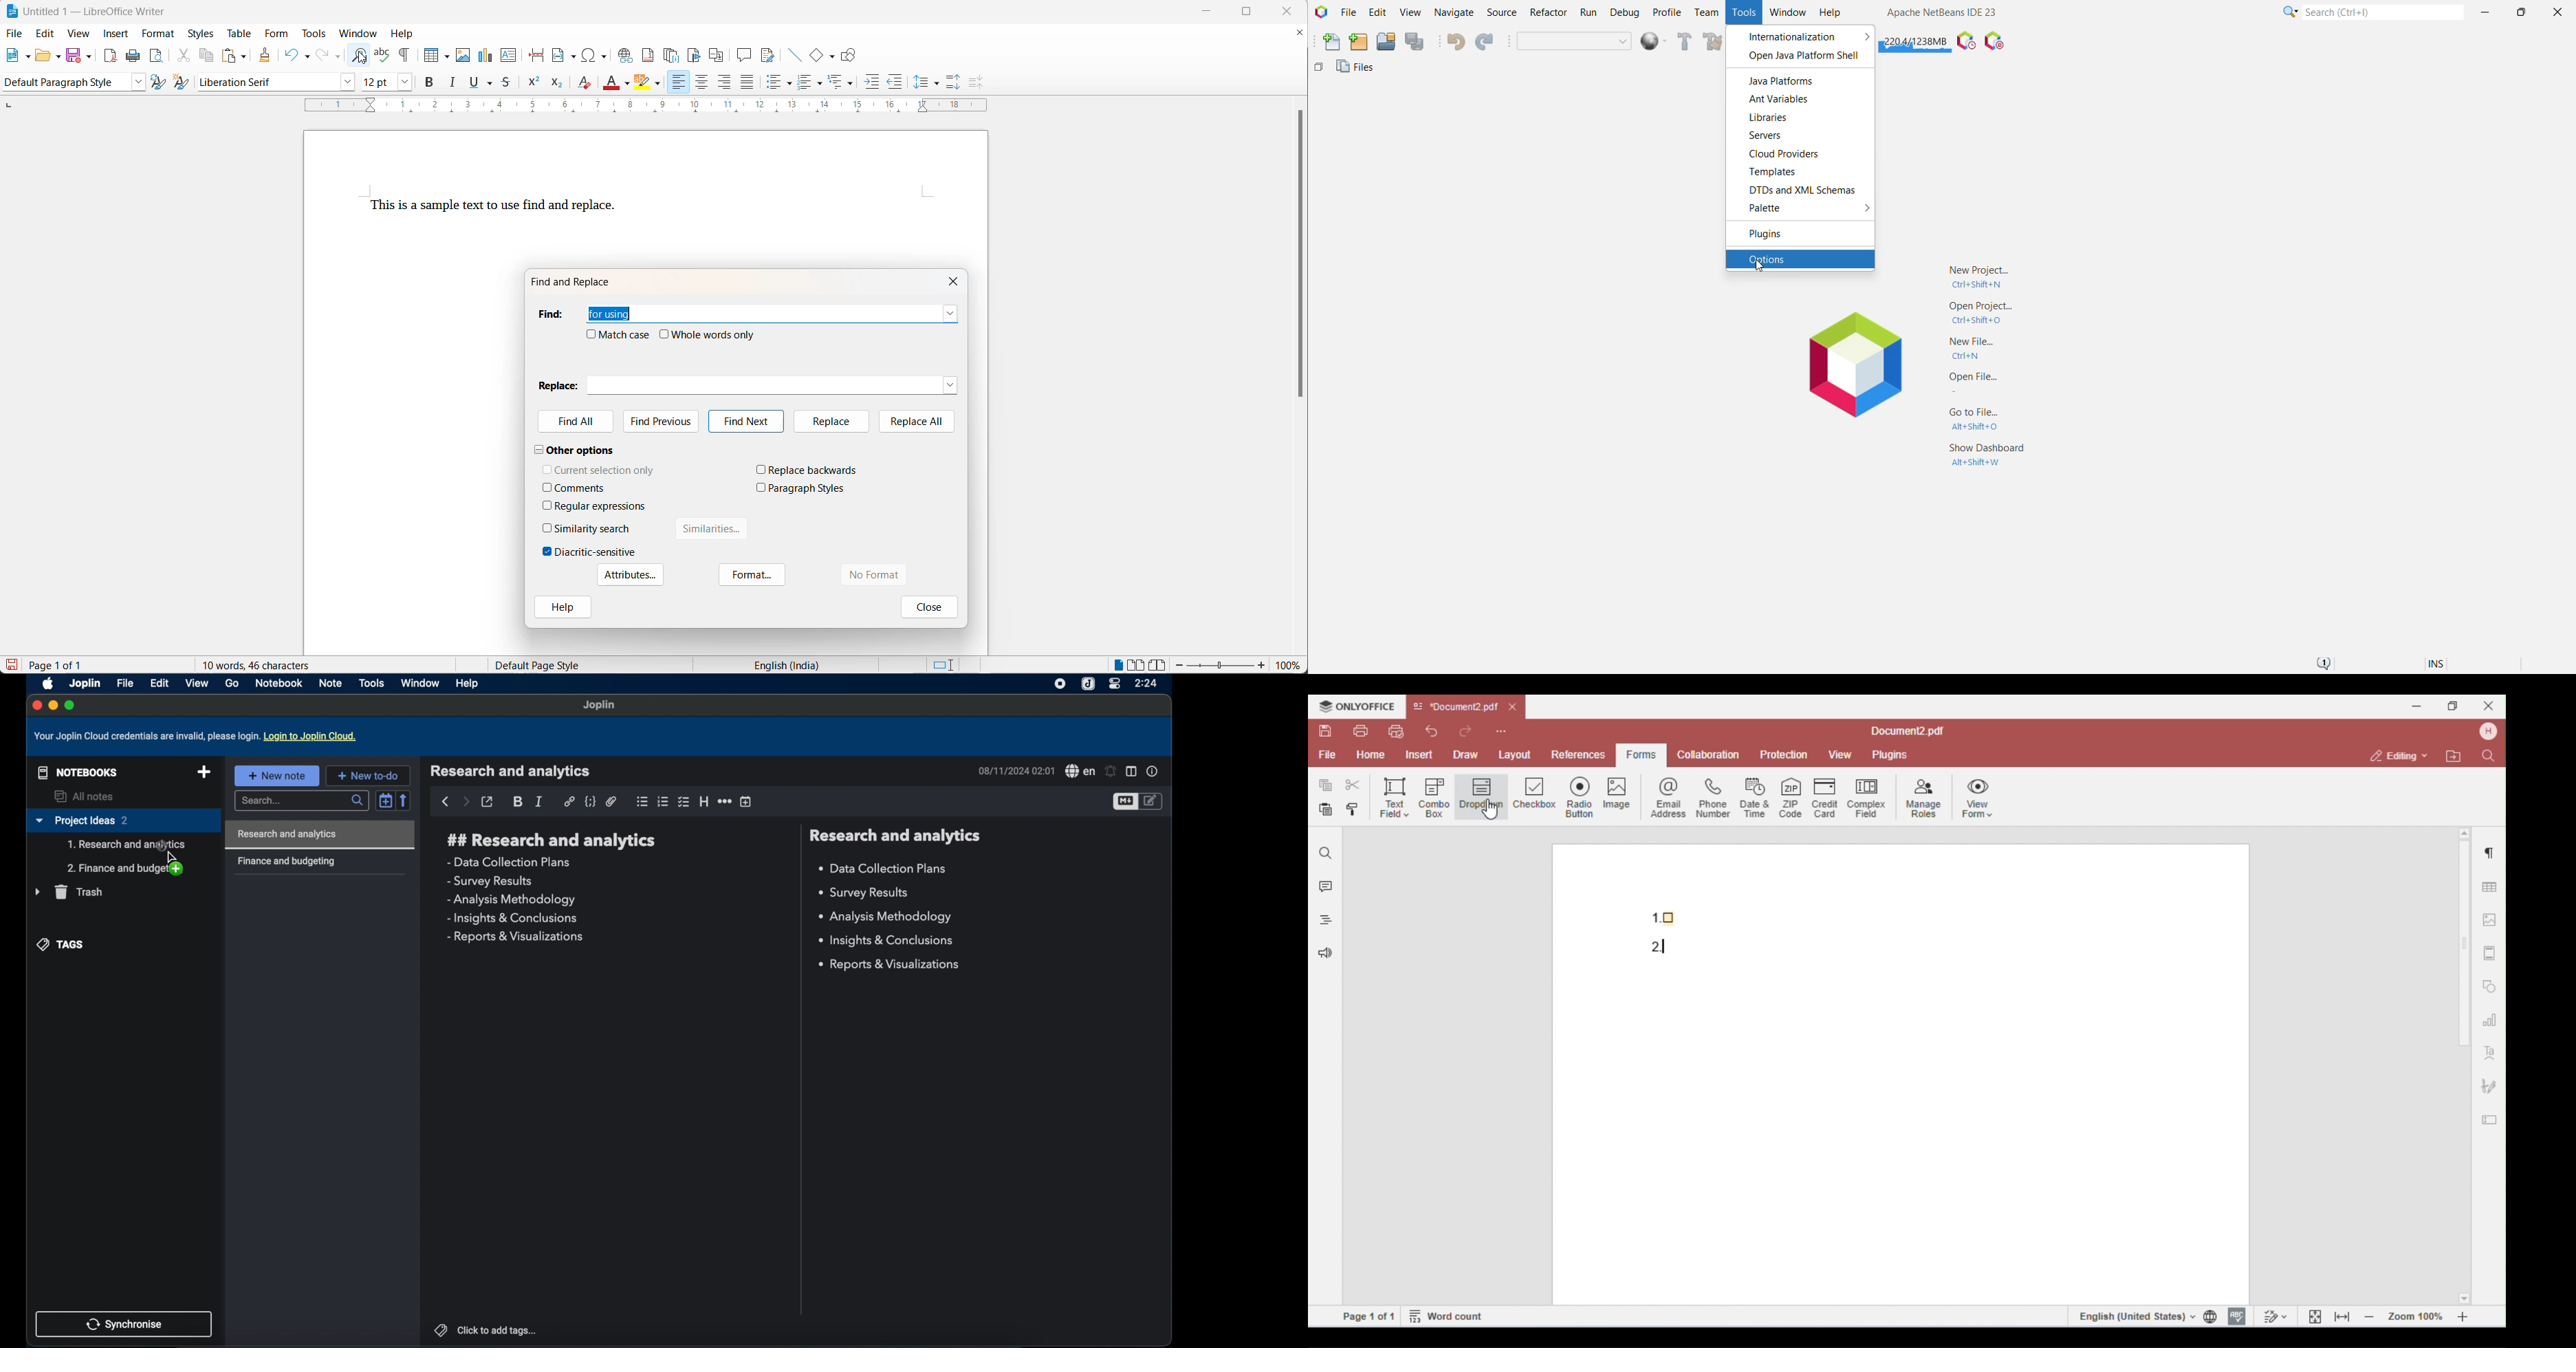  What do you see at coordinates (569, 801) in the screenshot?
I see `hyperlink` at bounding box center [569, 801].